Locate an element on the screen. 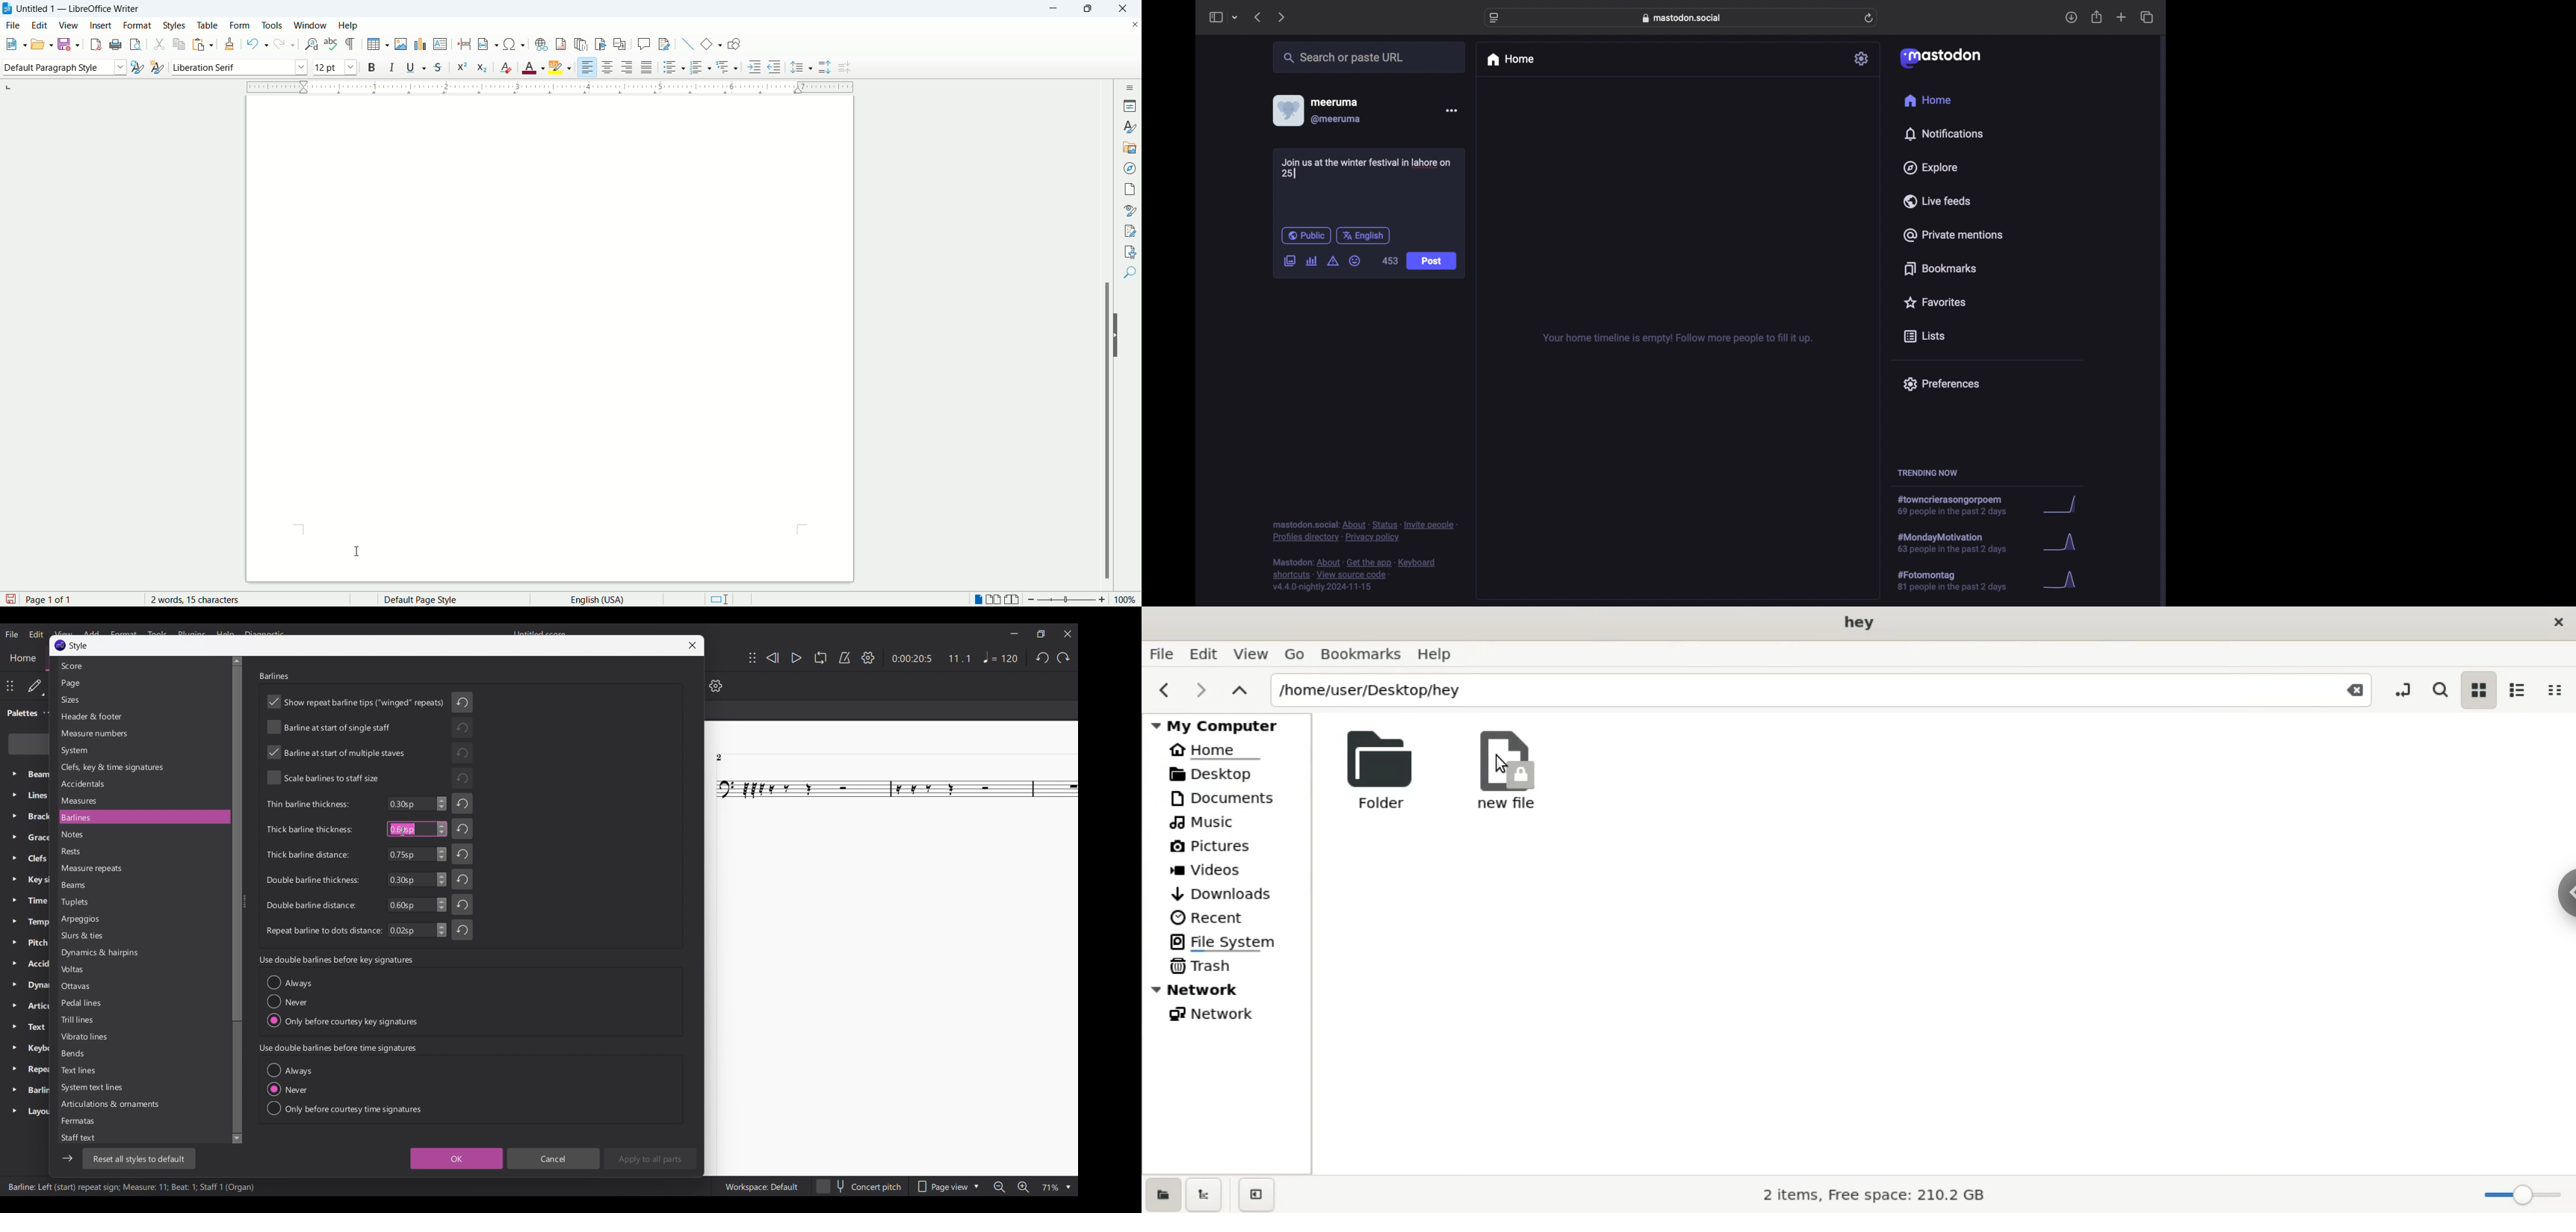  scroll bar is located at coordinates (1109, 334).